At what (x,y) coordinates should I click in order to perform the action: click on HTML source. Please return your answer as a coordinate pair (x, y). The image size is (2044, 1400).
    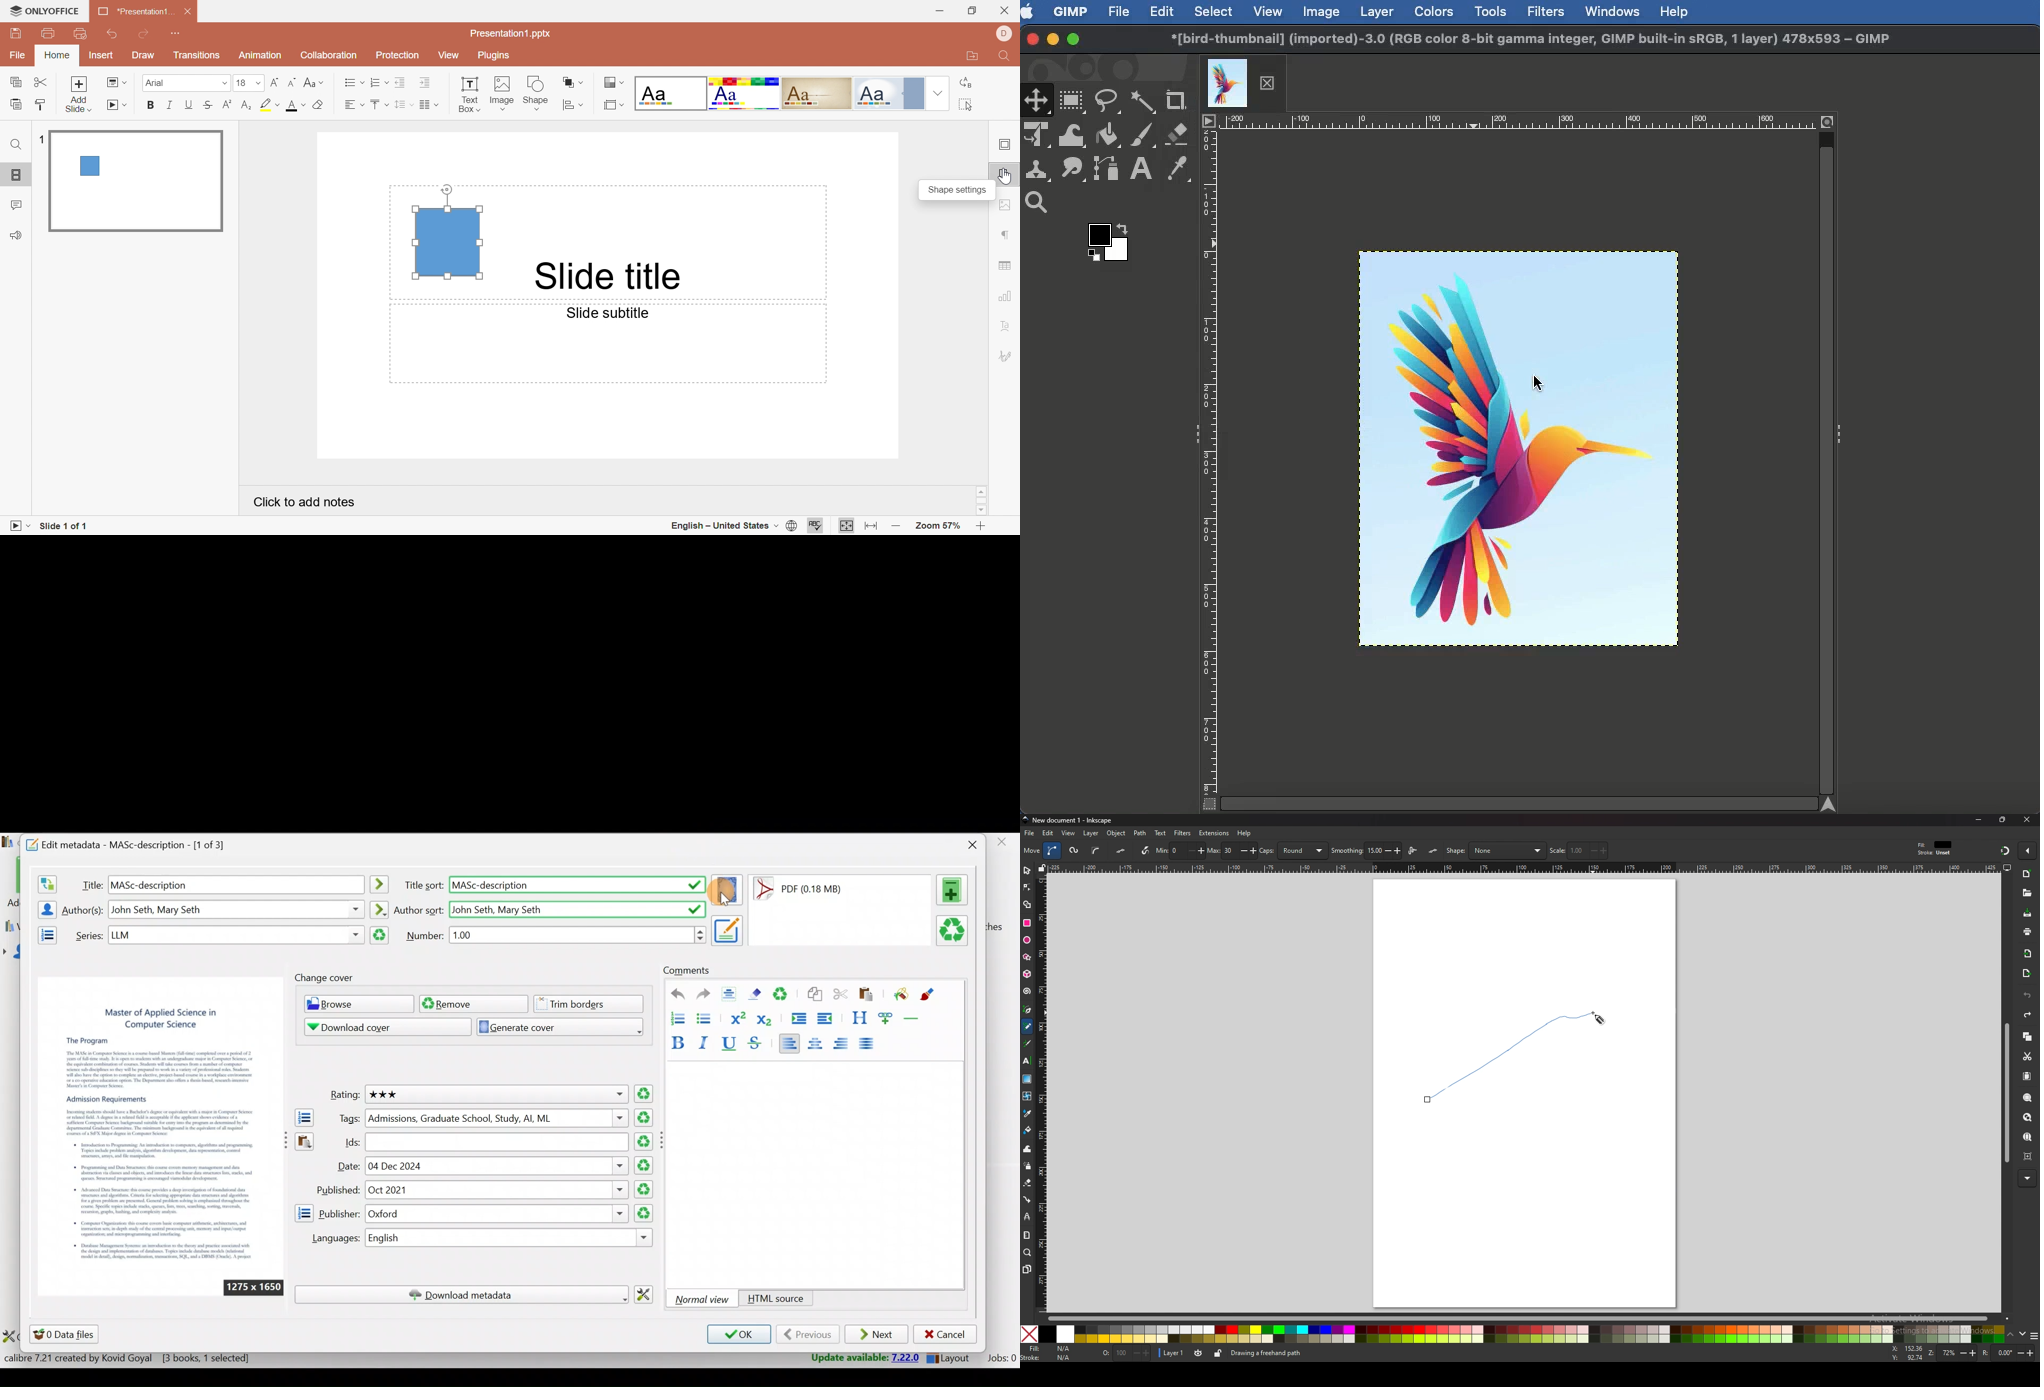
    Looking at the image, I should click on (776, 1300).